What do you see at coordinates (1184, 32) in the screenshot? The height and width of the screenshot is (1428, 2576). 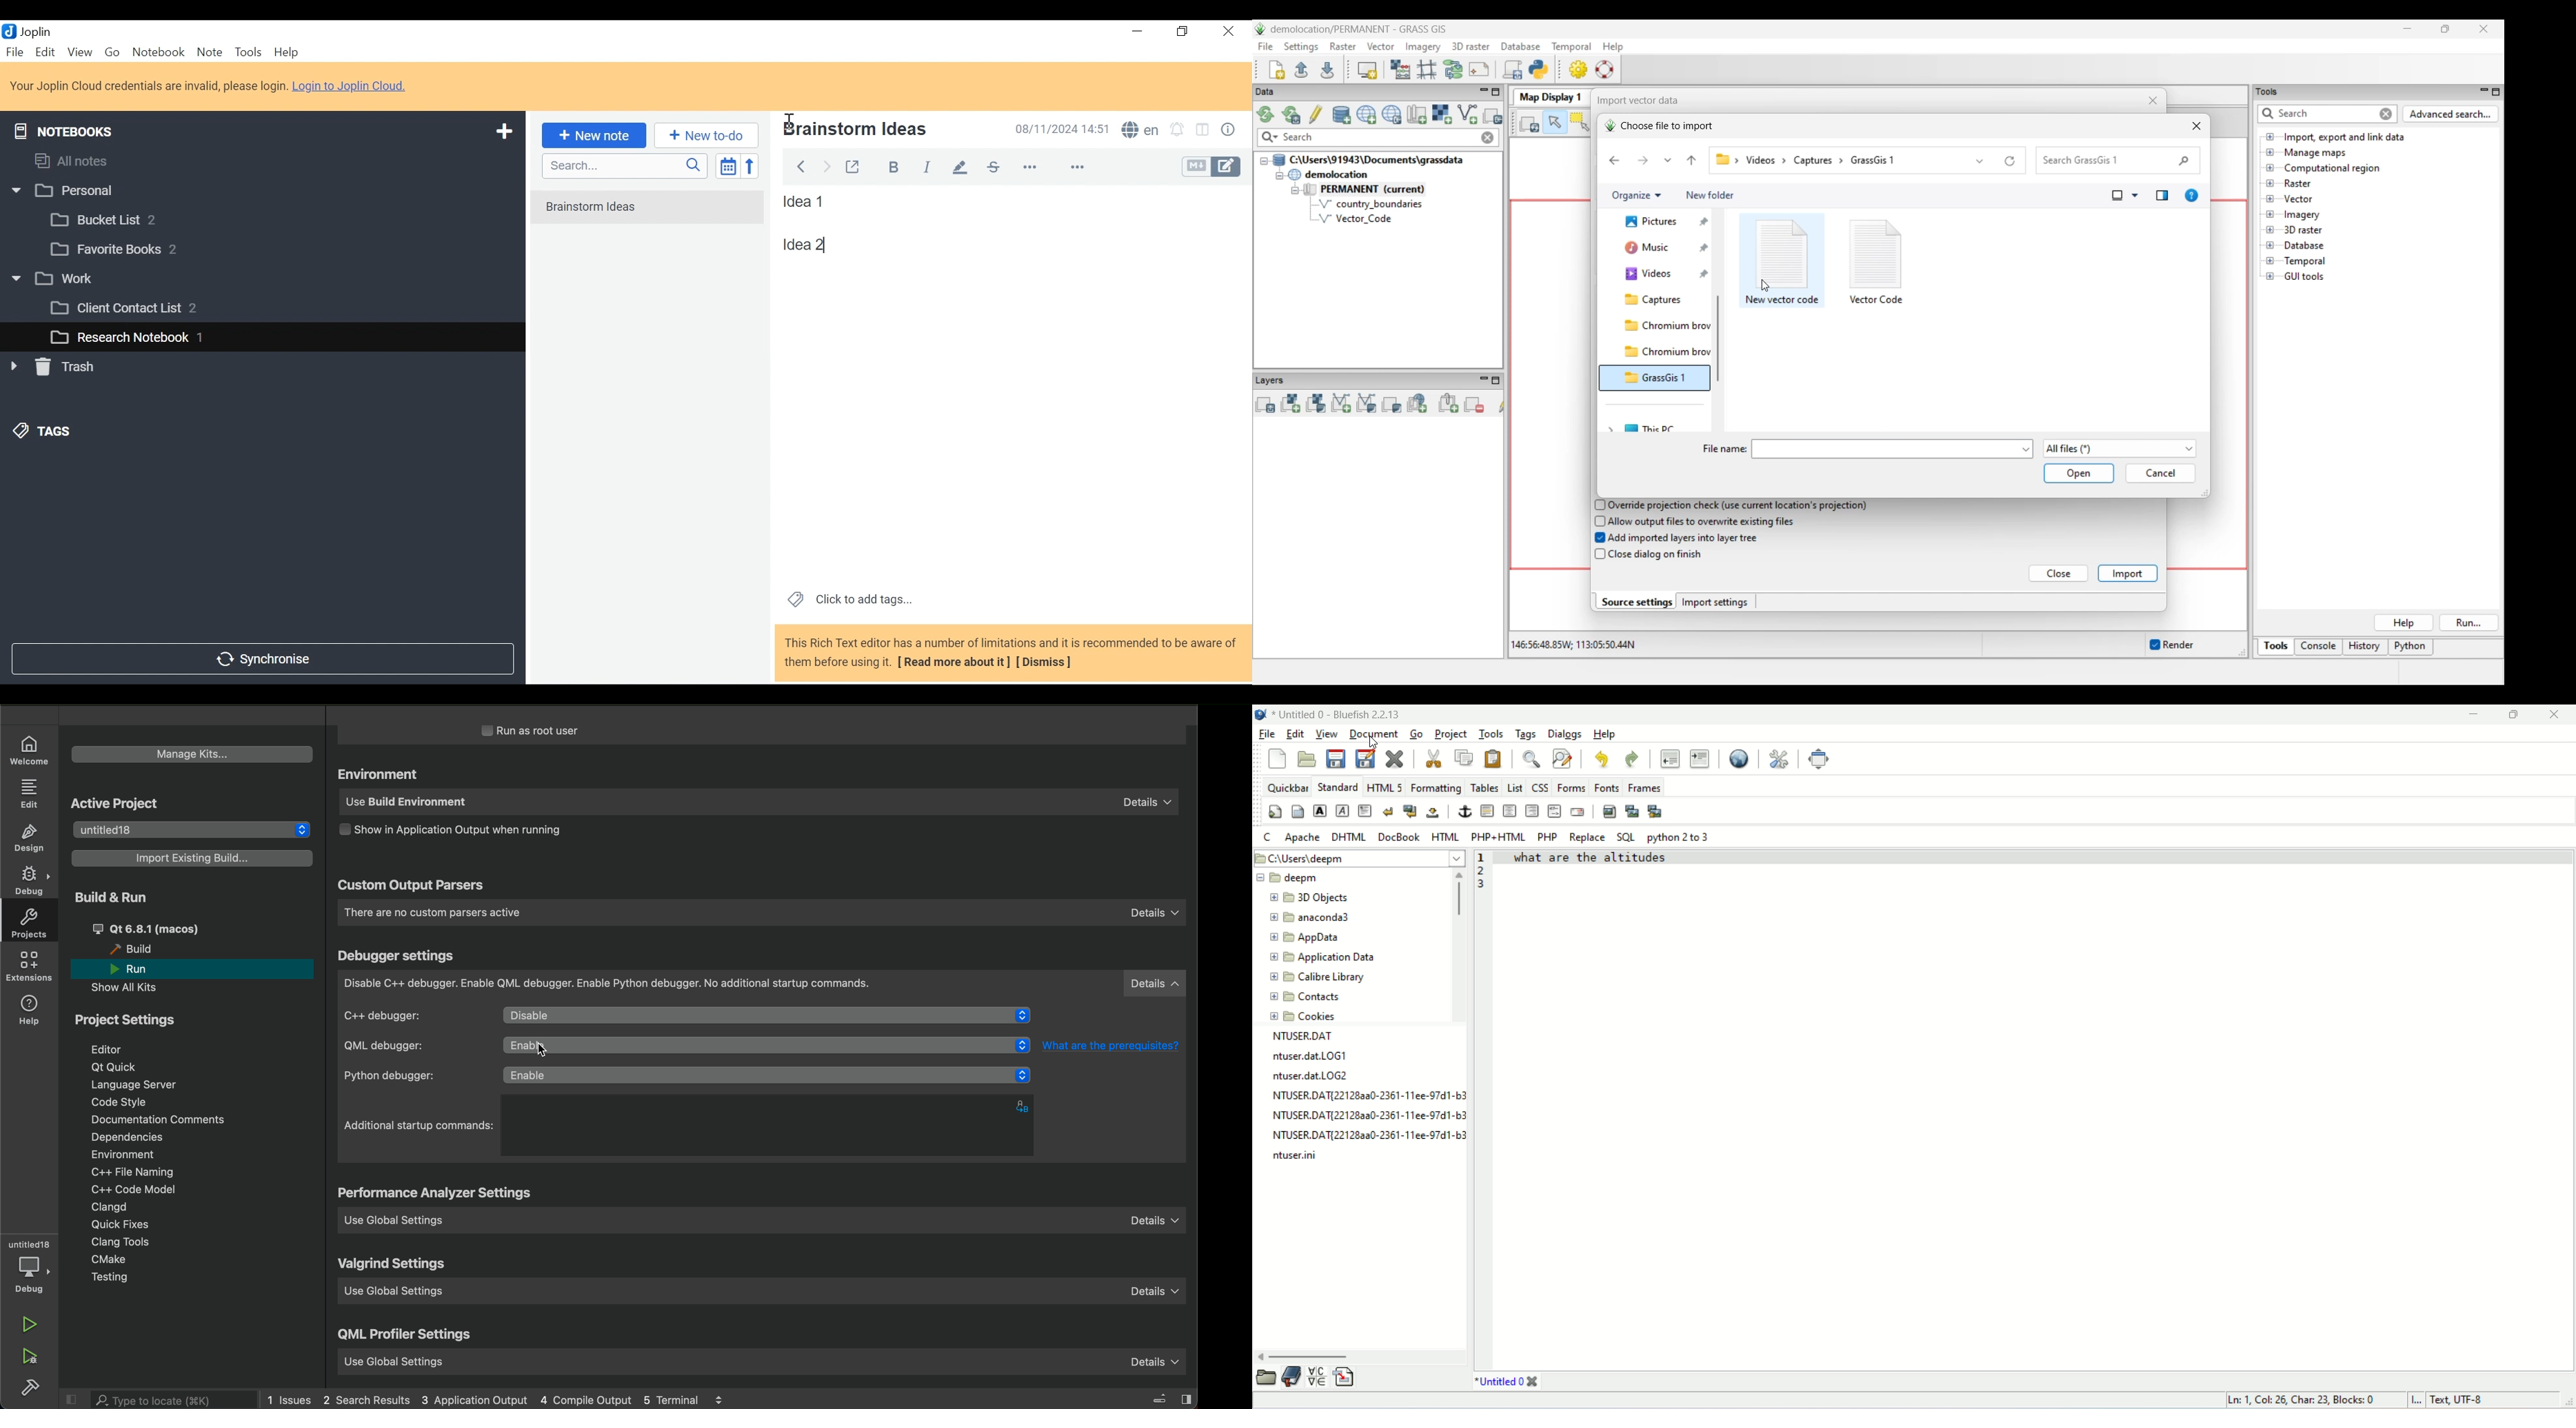 I see `Restore` at bounding box center [1184, 32].